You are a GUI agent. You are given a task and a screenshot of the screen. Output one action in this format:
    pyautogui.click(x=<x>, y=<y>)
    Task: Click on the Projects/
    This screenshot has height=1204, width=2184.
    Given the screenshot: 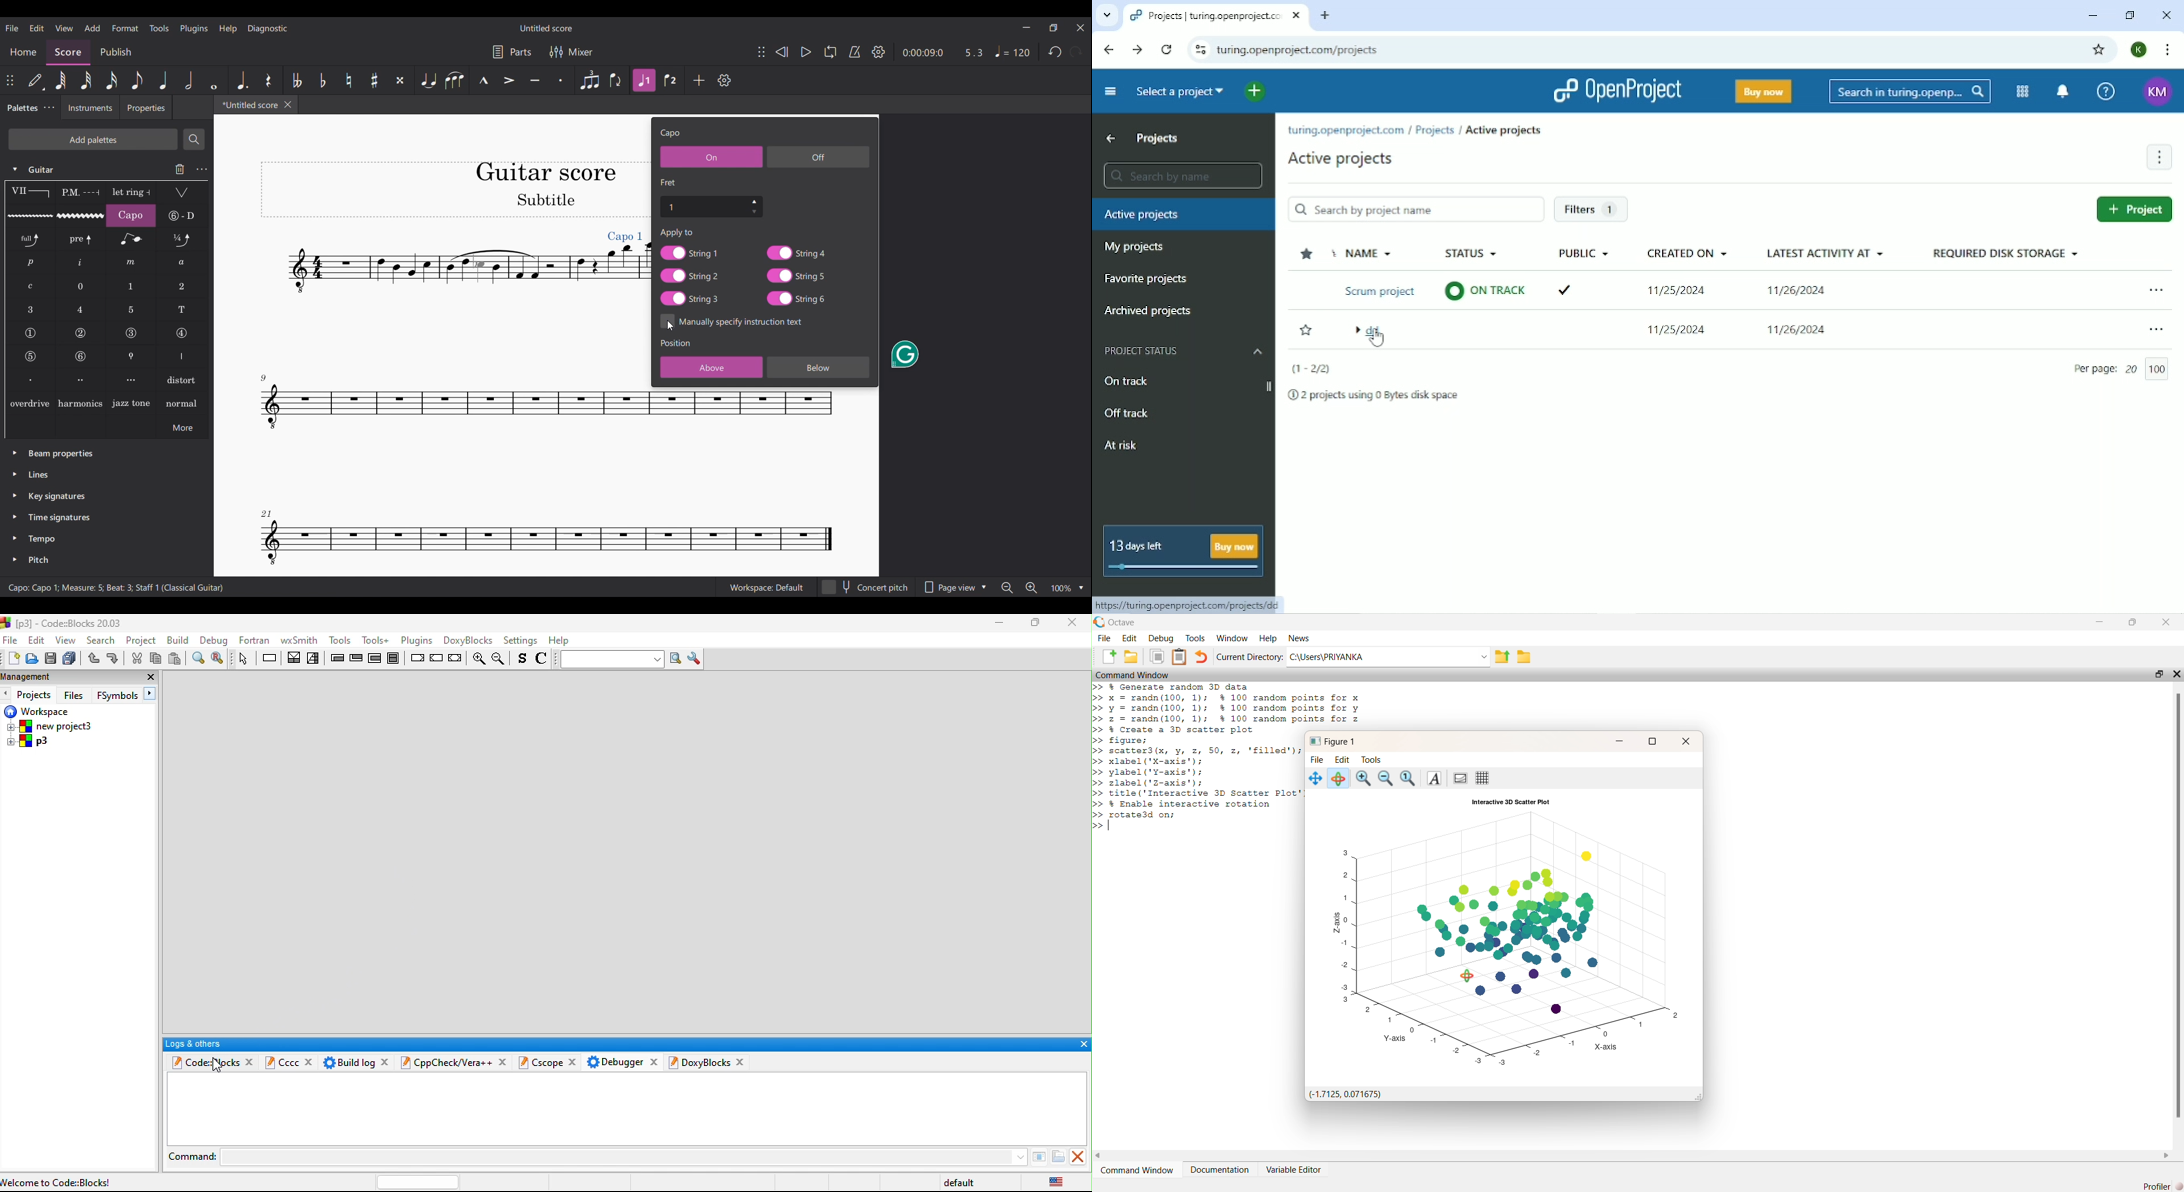 What is the action you would take?
    pyautogui.click(x=1436, y=131)
    